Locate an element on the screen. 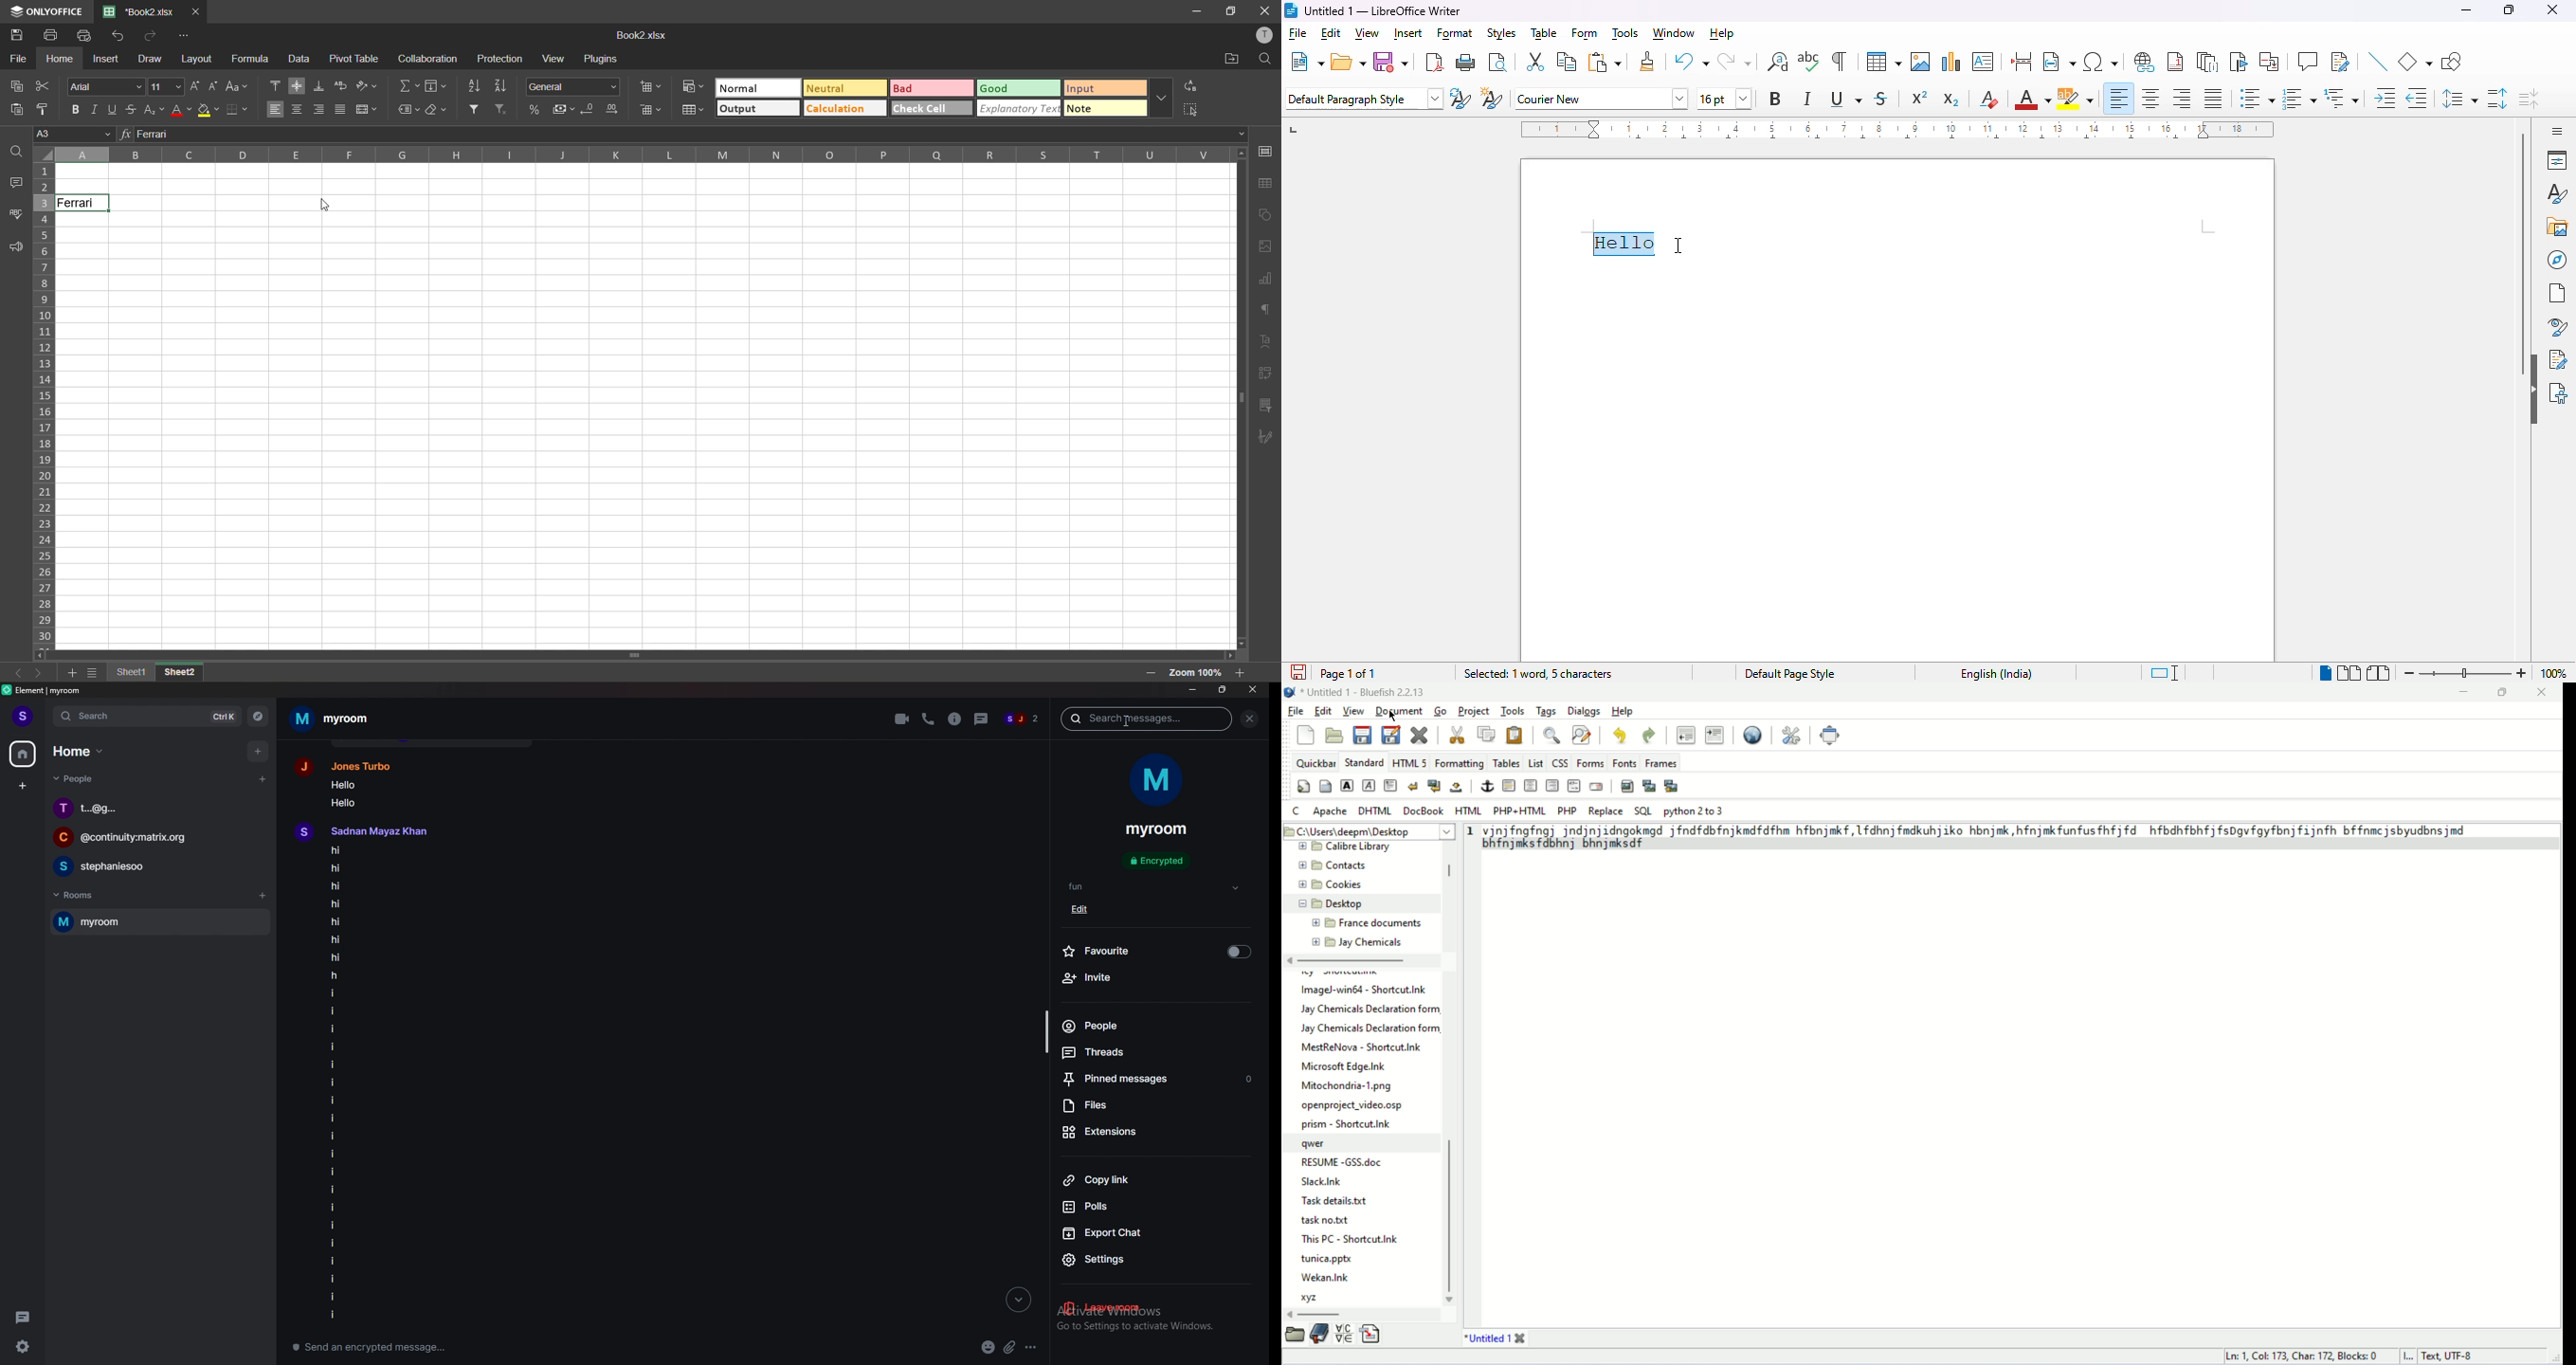 The width and height of the screenshot is (2576, 1372). minimize is located at coordinates (1198, 11).